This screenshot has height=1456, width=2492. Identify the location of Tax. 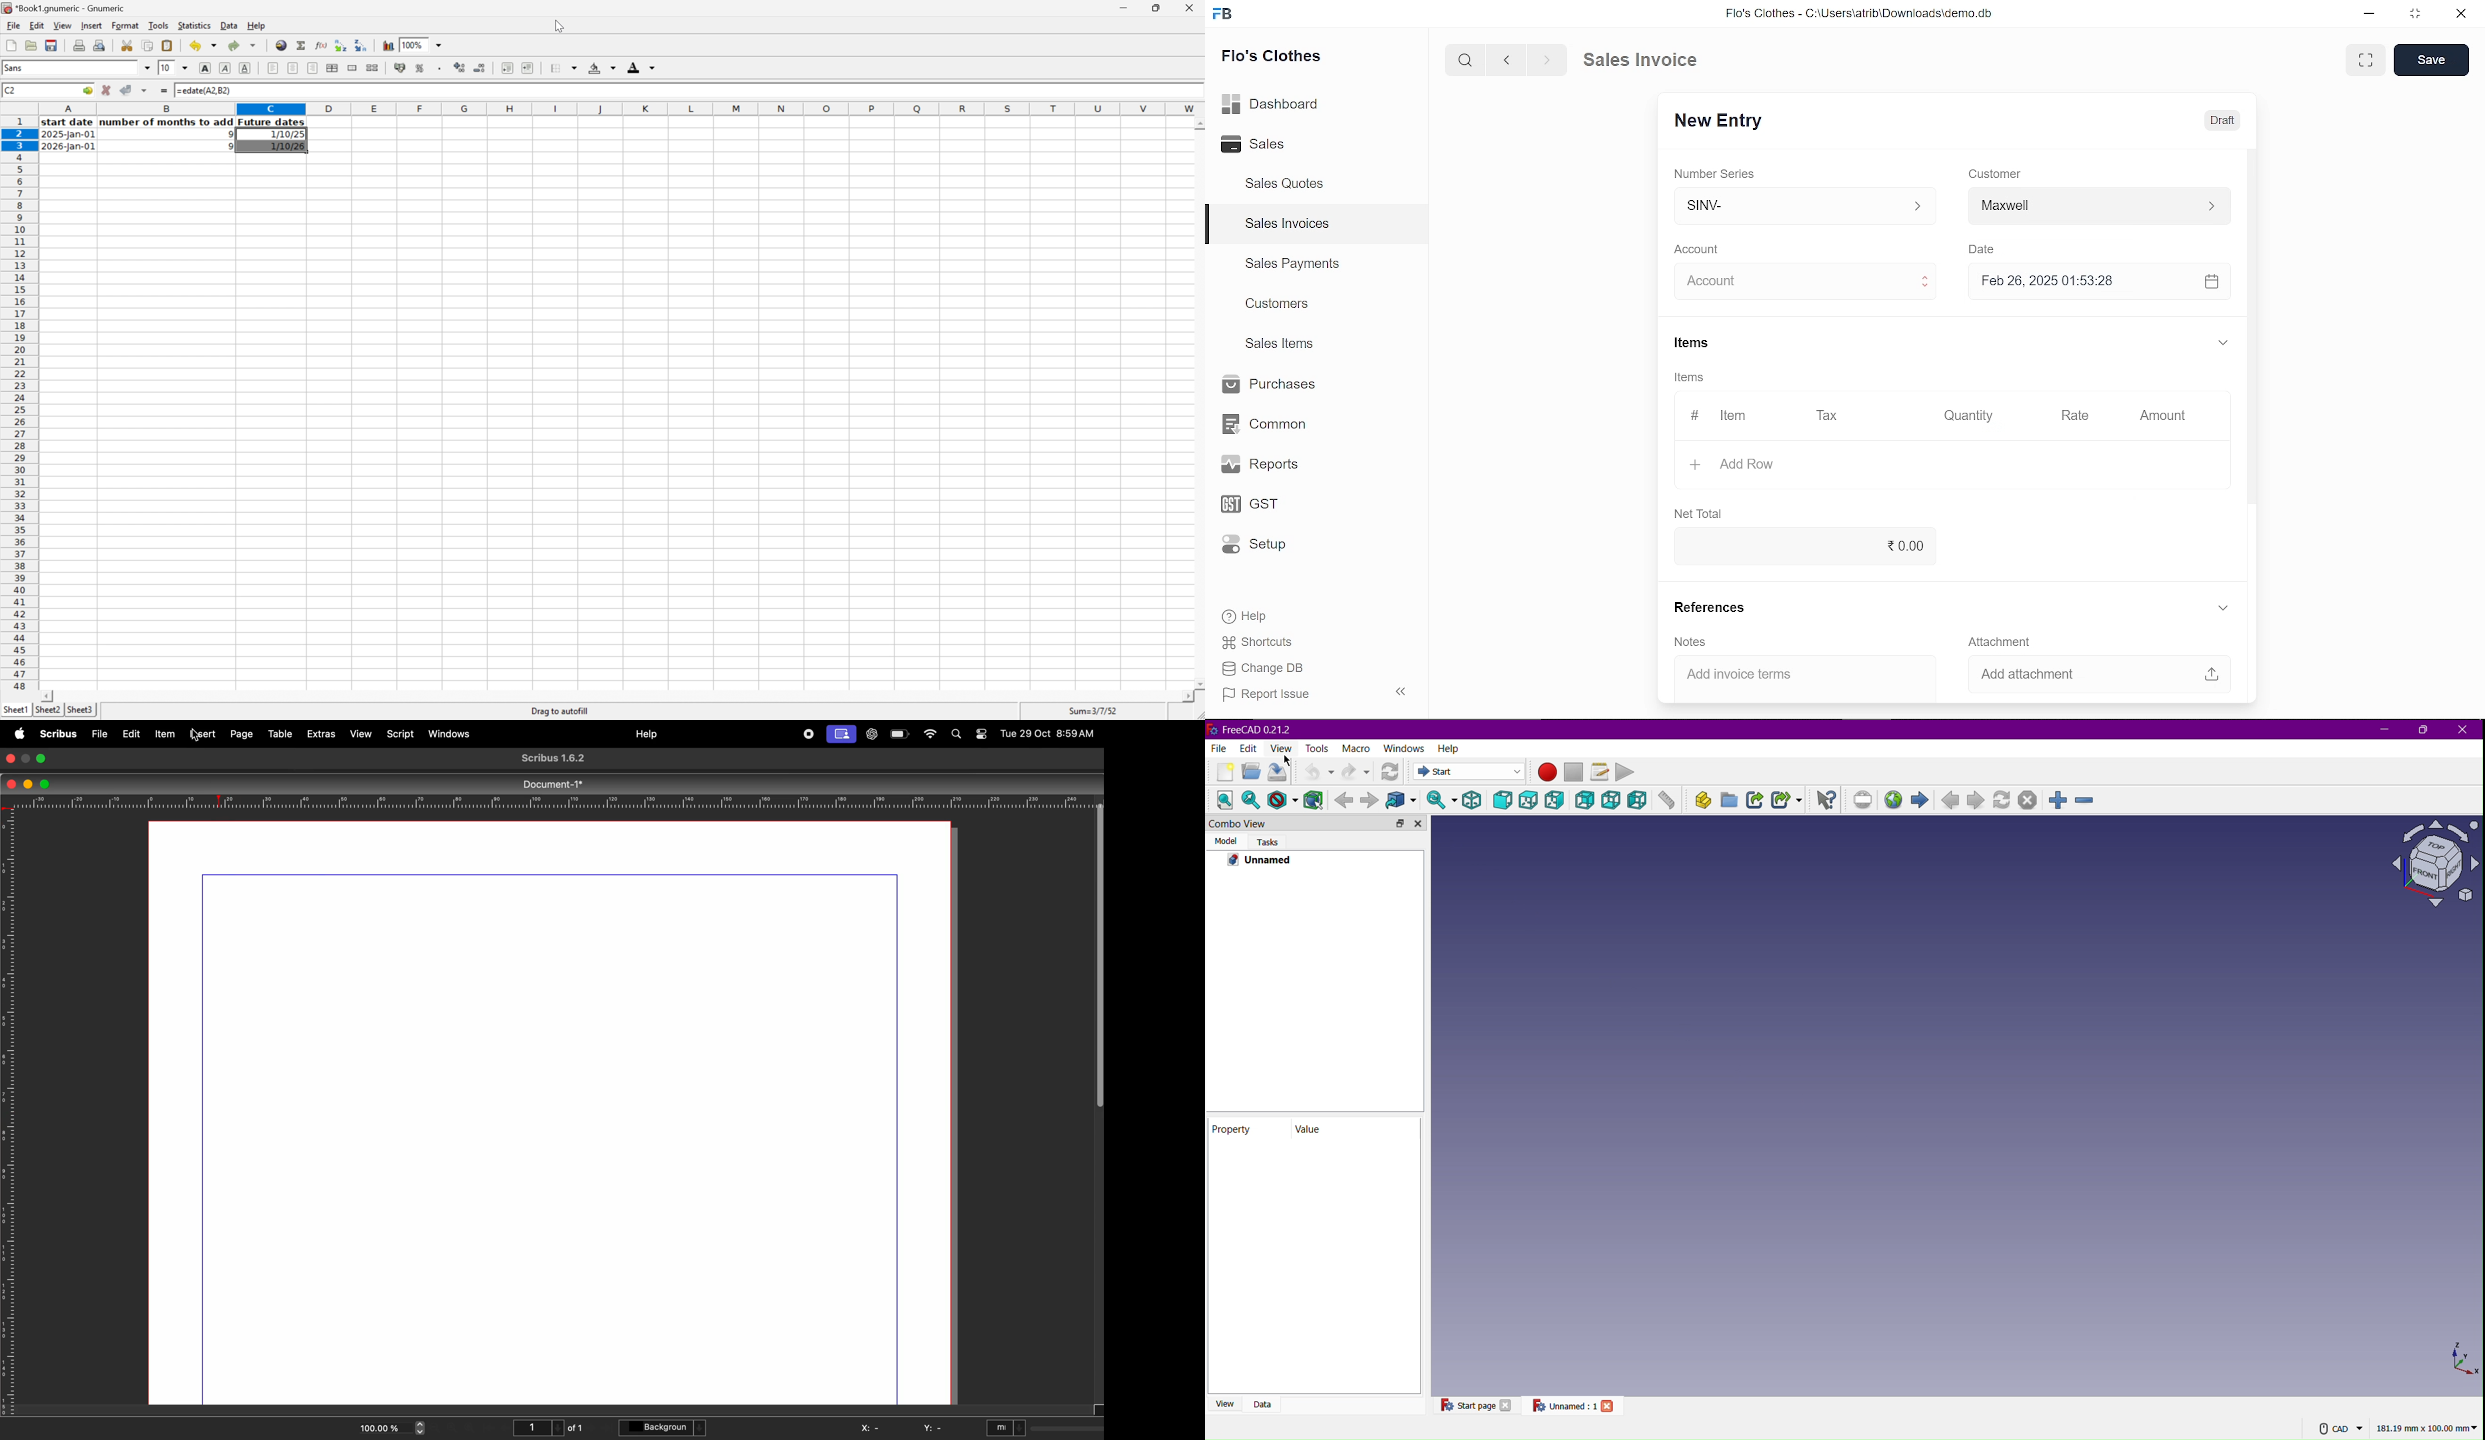
(1831, 416).